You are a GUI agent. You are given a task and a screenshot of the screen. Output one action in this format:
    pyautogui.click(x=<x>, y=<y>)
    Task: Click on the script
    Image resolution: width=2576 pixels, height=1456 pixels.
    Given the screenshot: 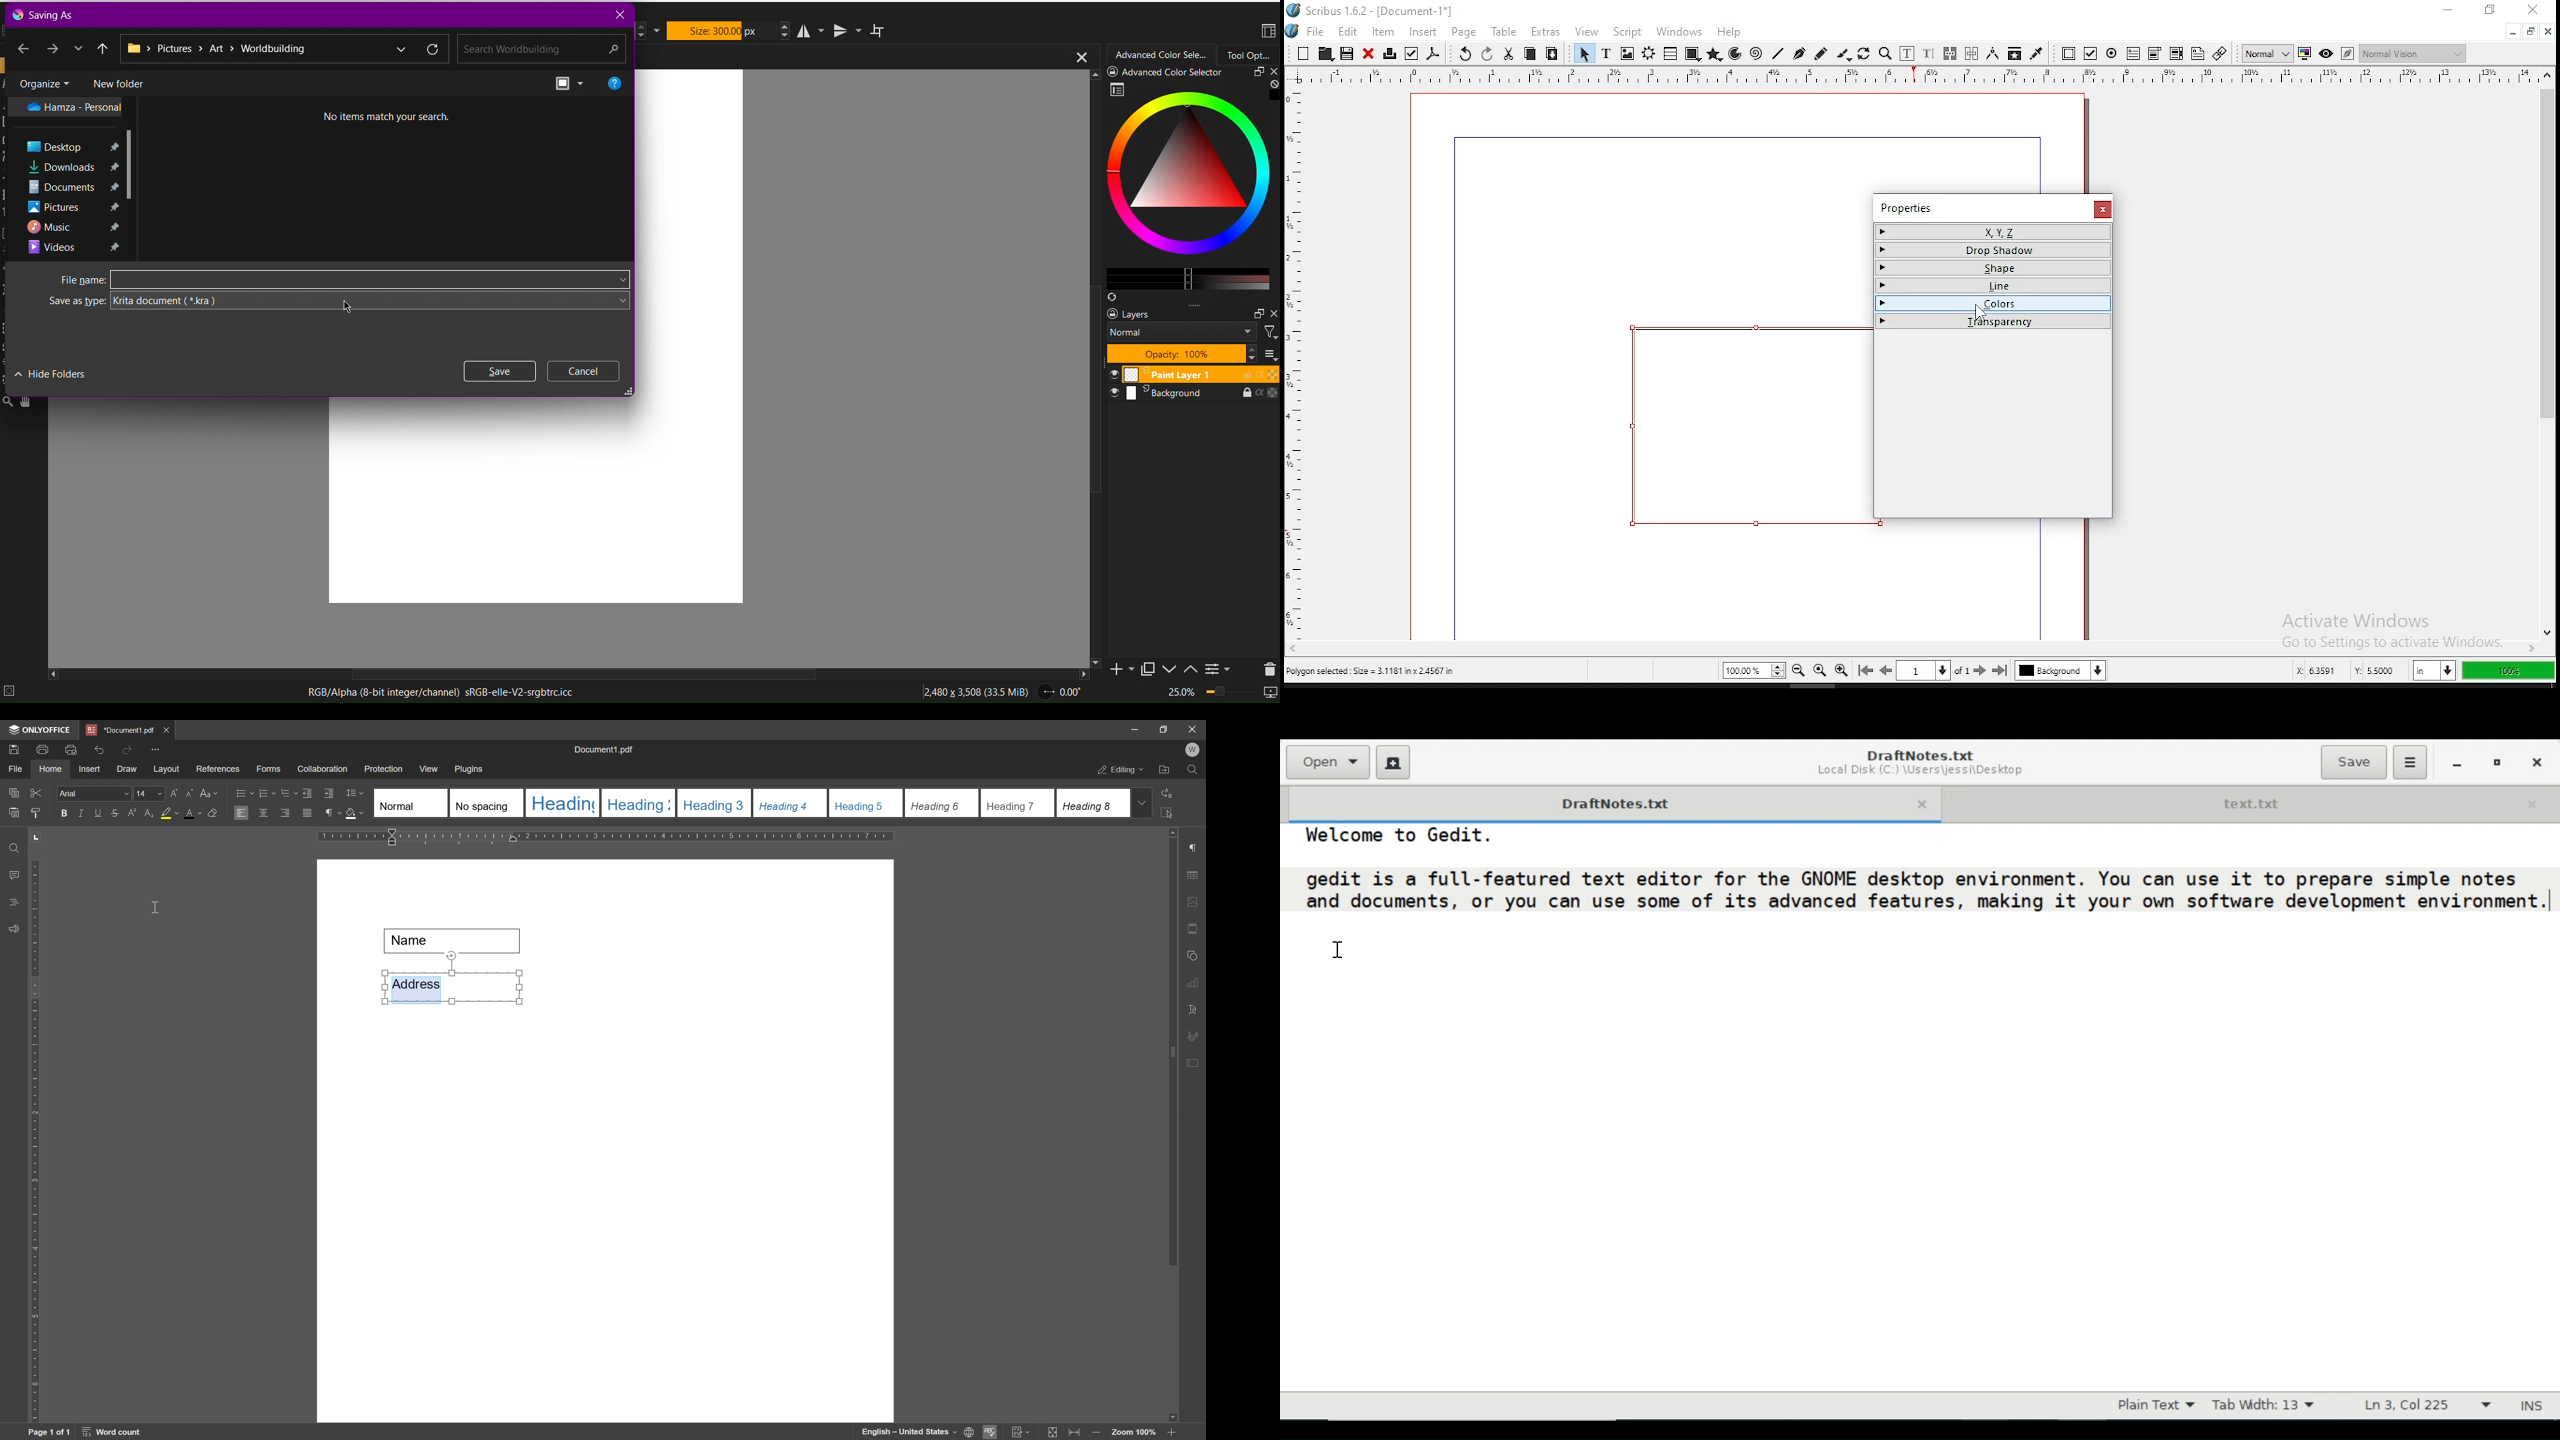 What is the action you would take?
    pyautogui.click(x=1626, y=32)
    